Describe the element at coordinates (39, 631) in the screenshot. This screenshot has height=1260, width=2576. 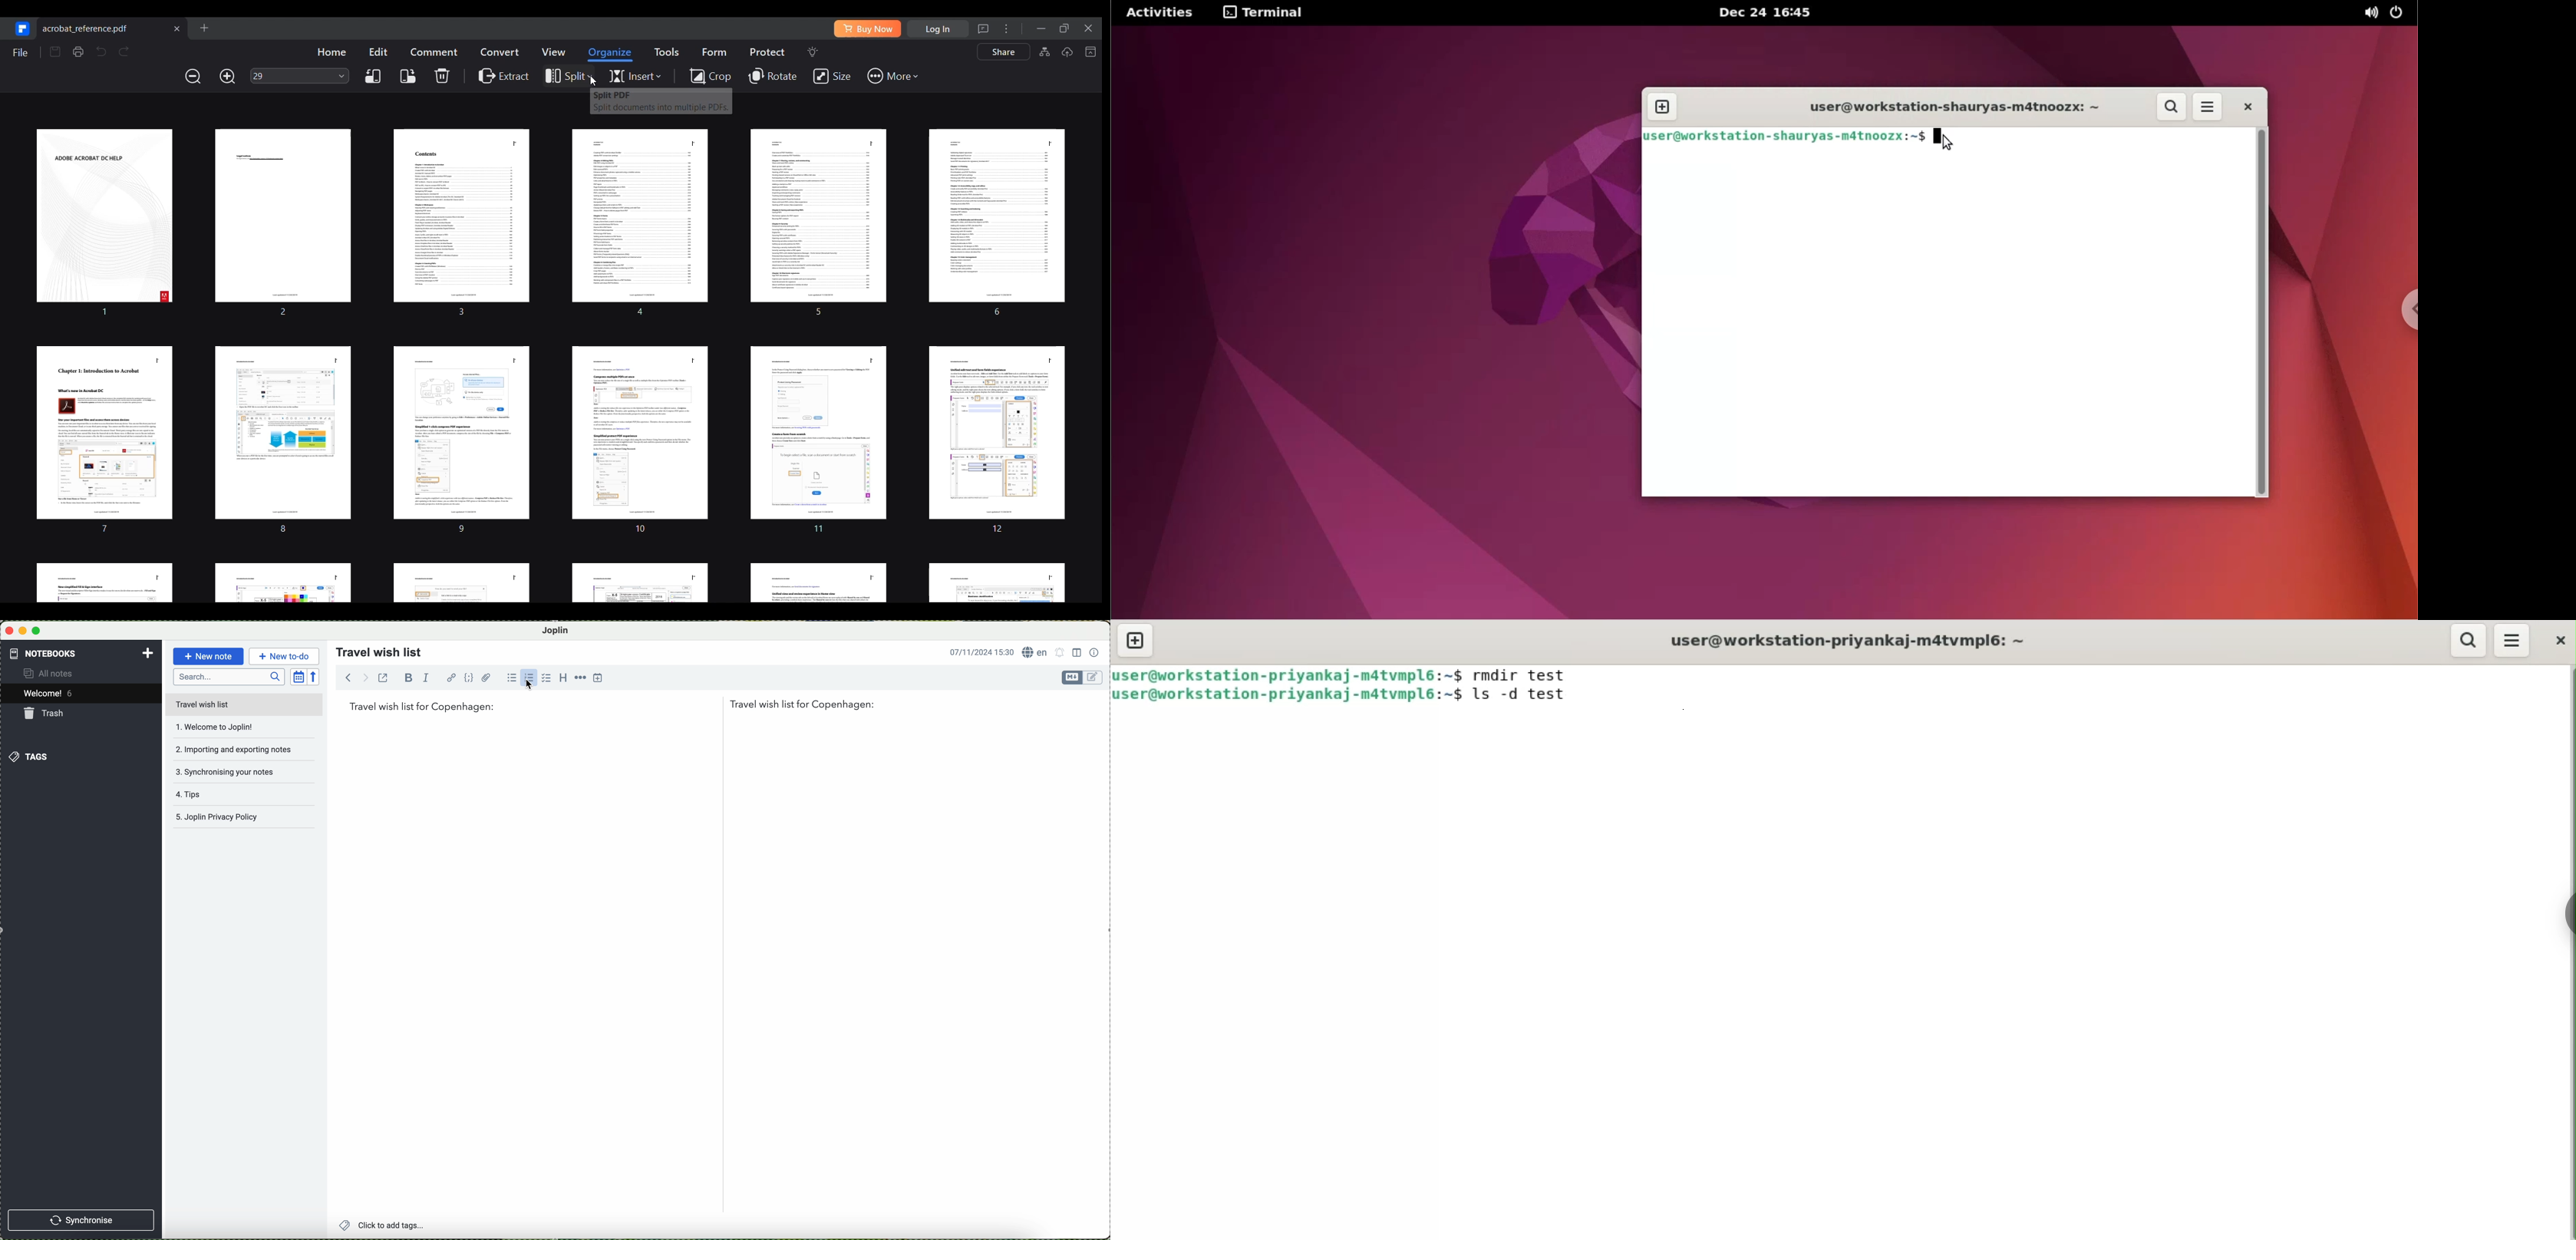
I see `maximize` at that location.